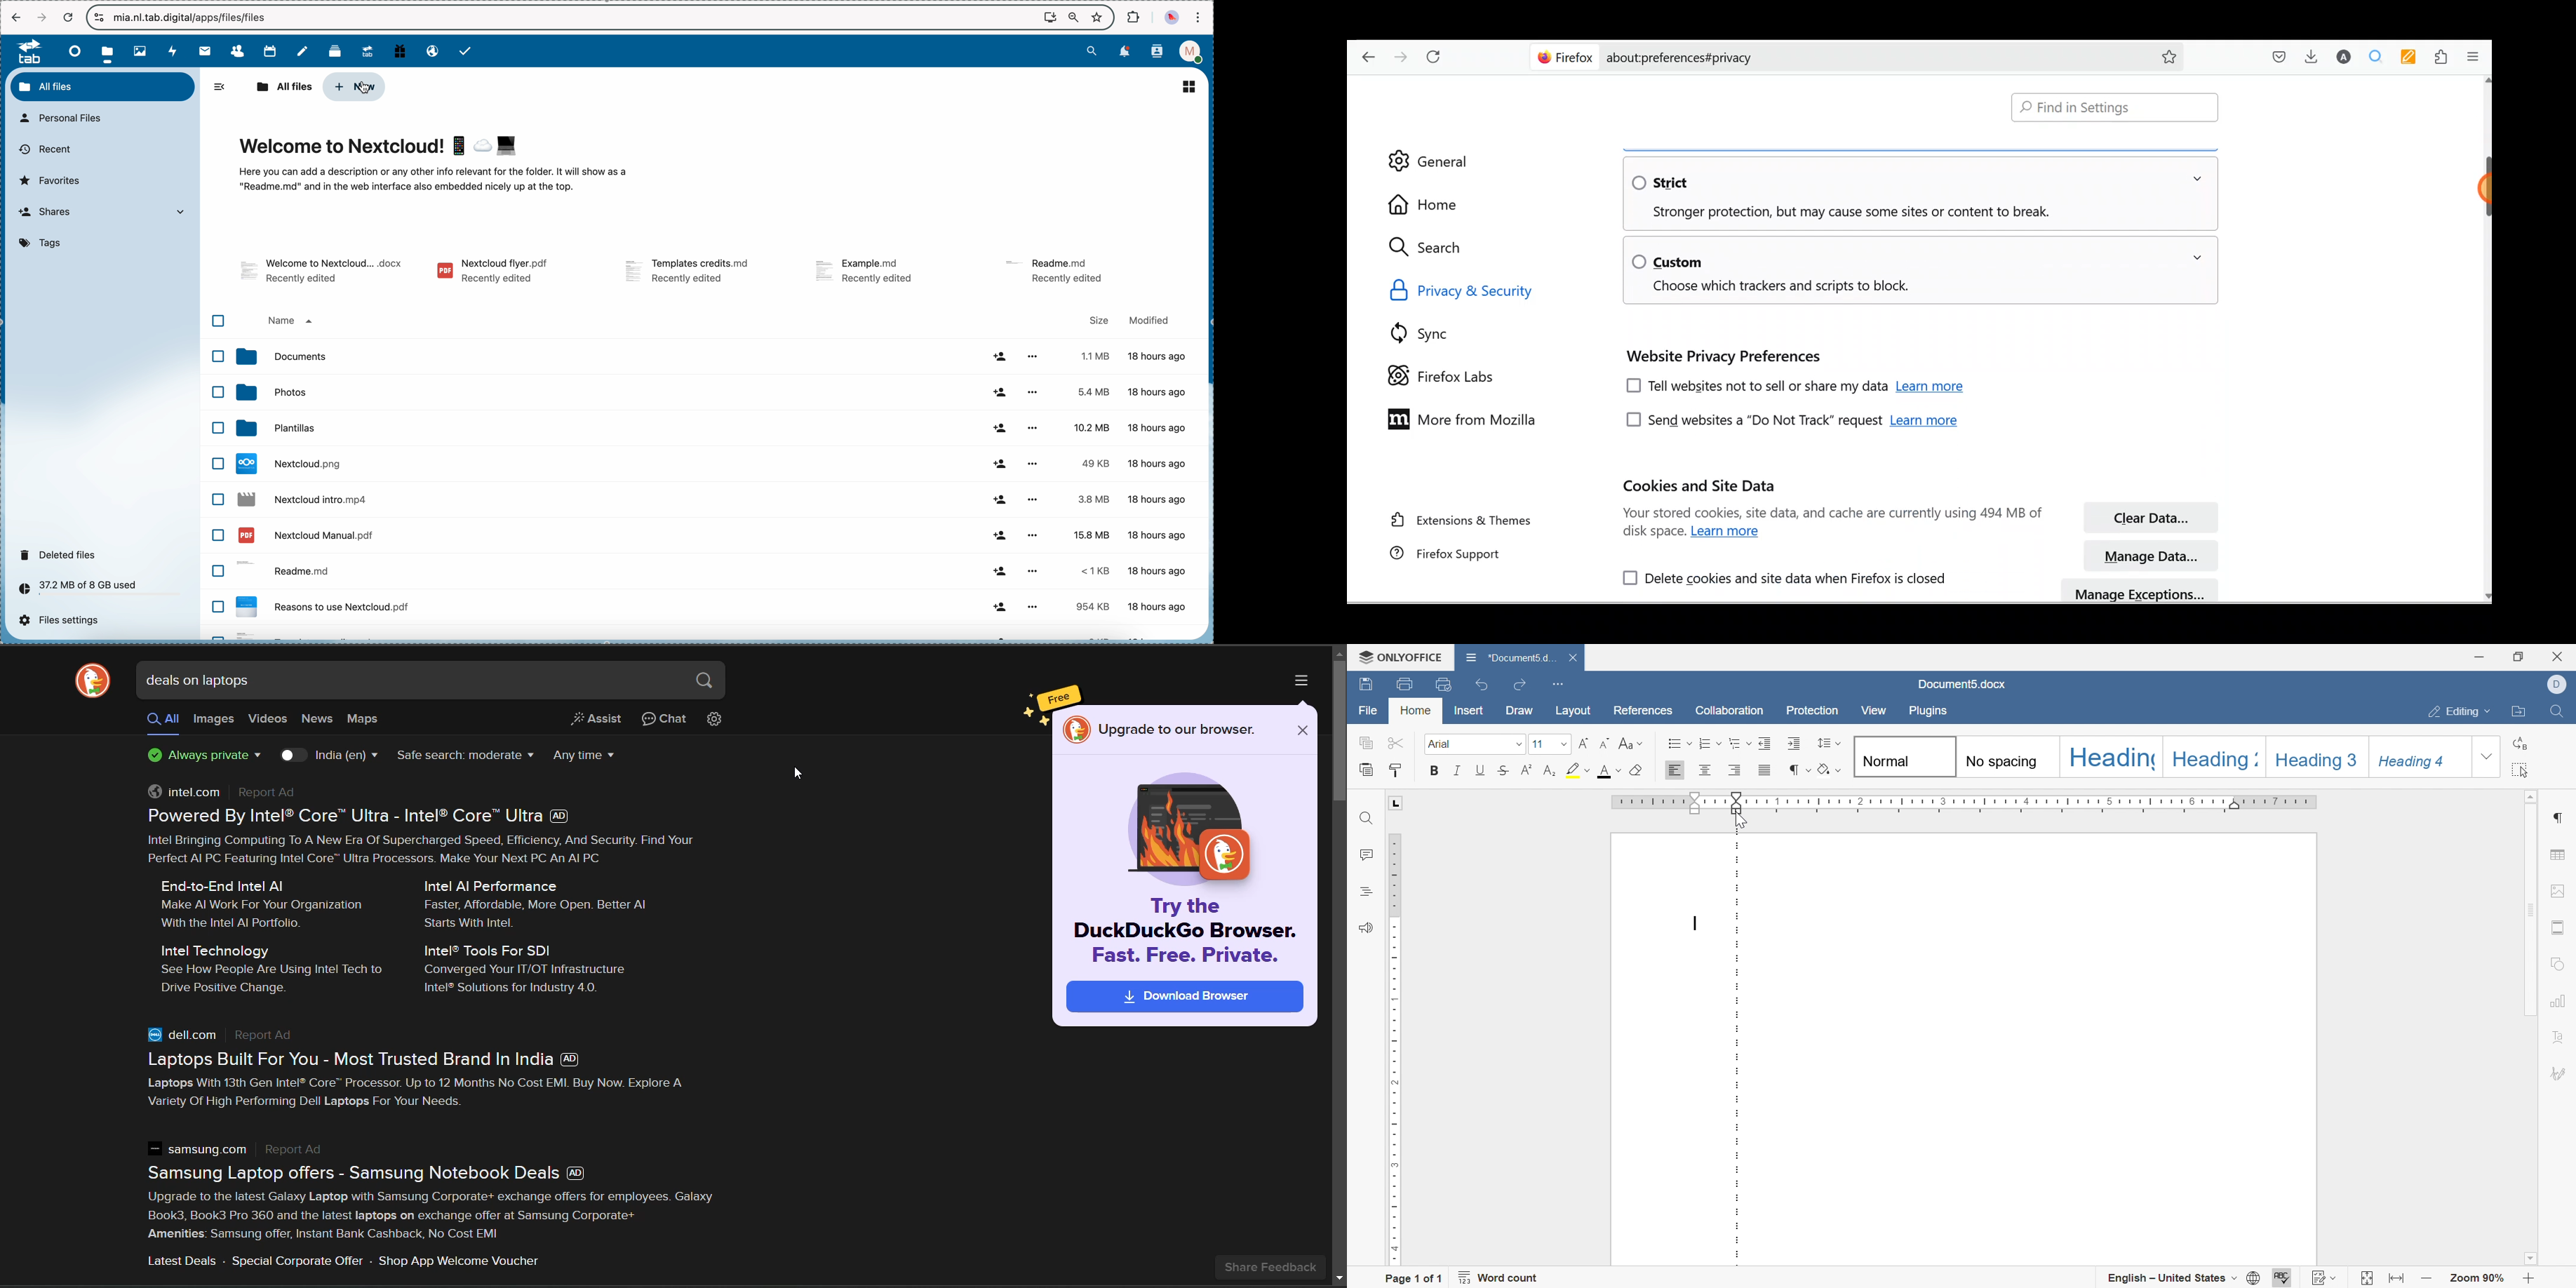  Describe the element at coordinates (337, 50) in the screenshot. I see `deck` at that location.